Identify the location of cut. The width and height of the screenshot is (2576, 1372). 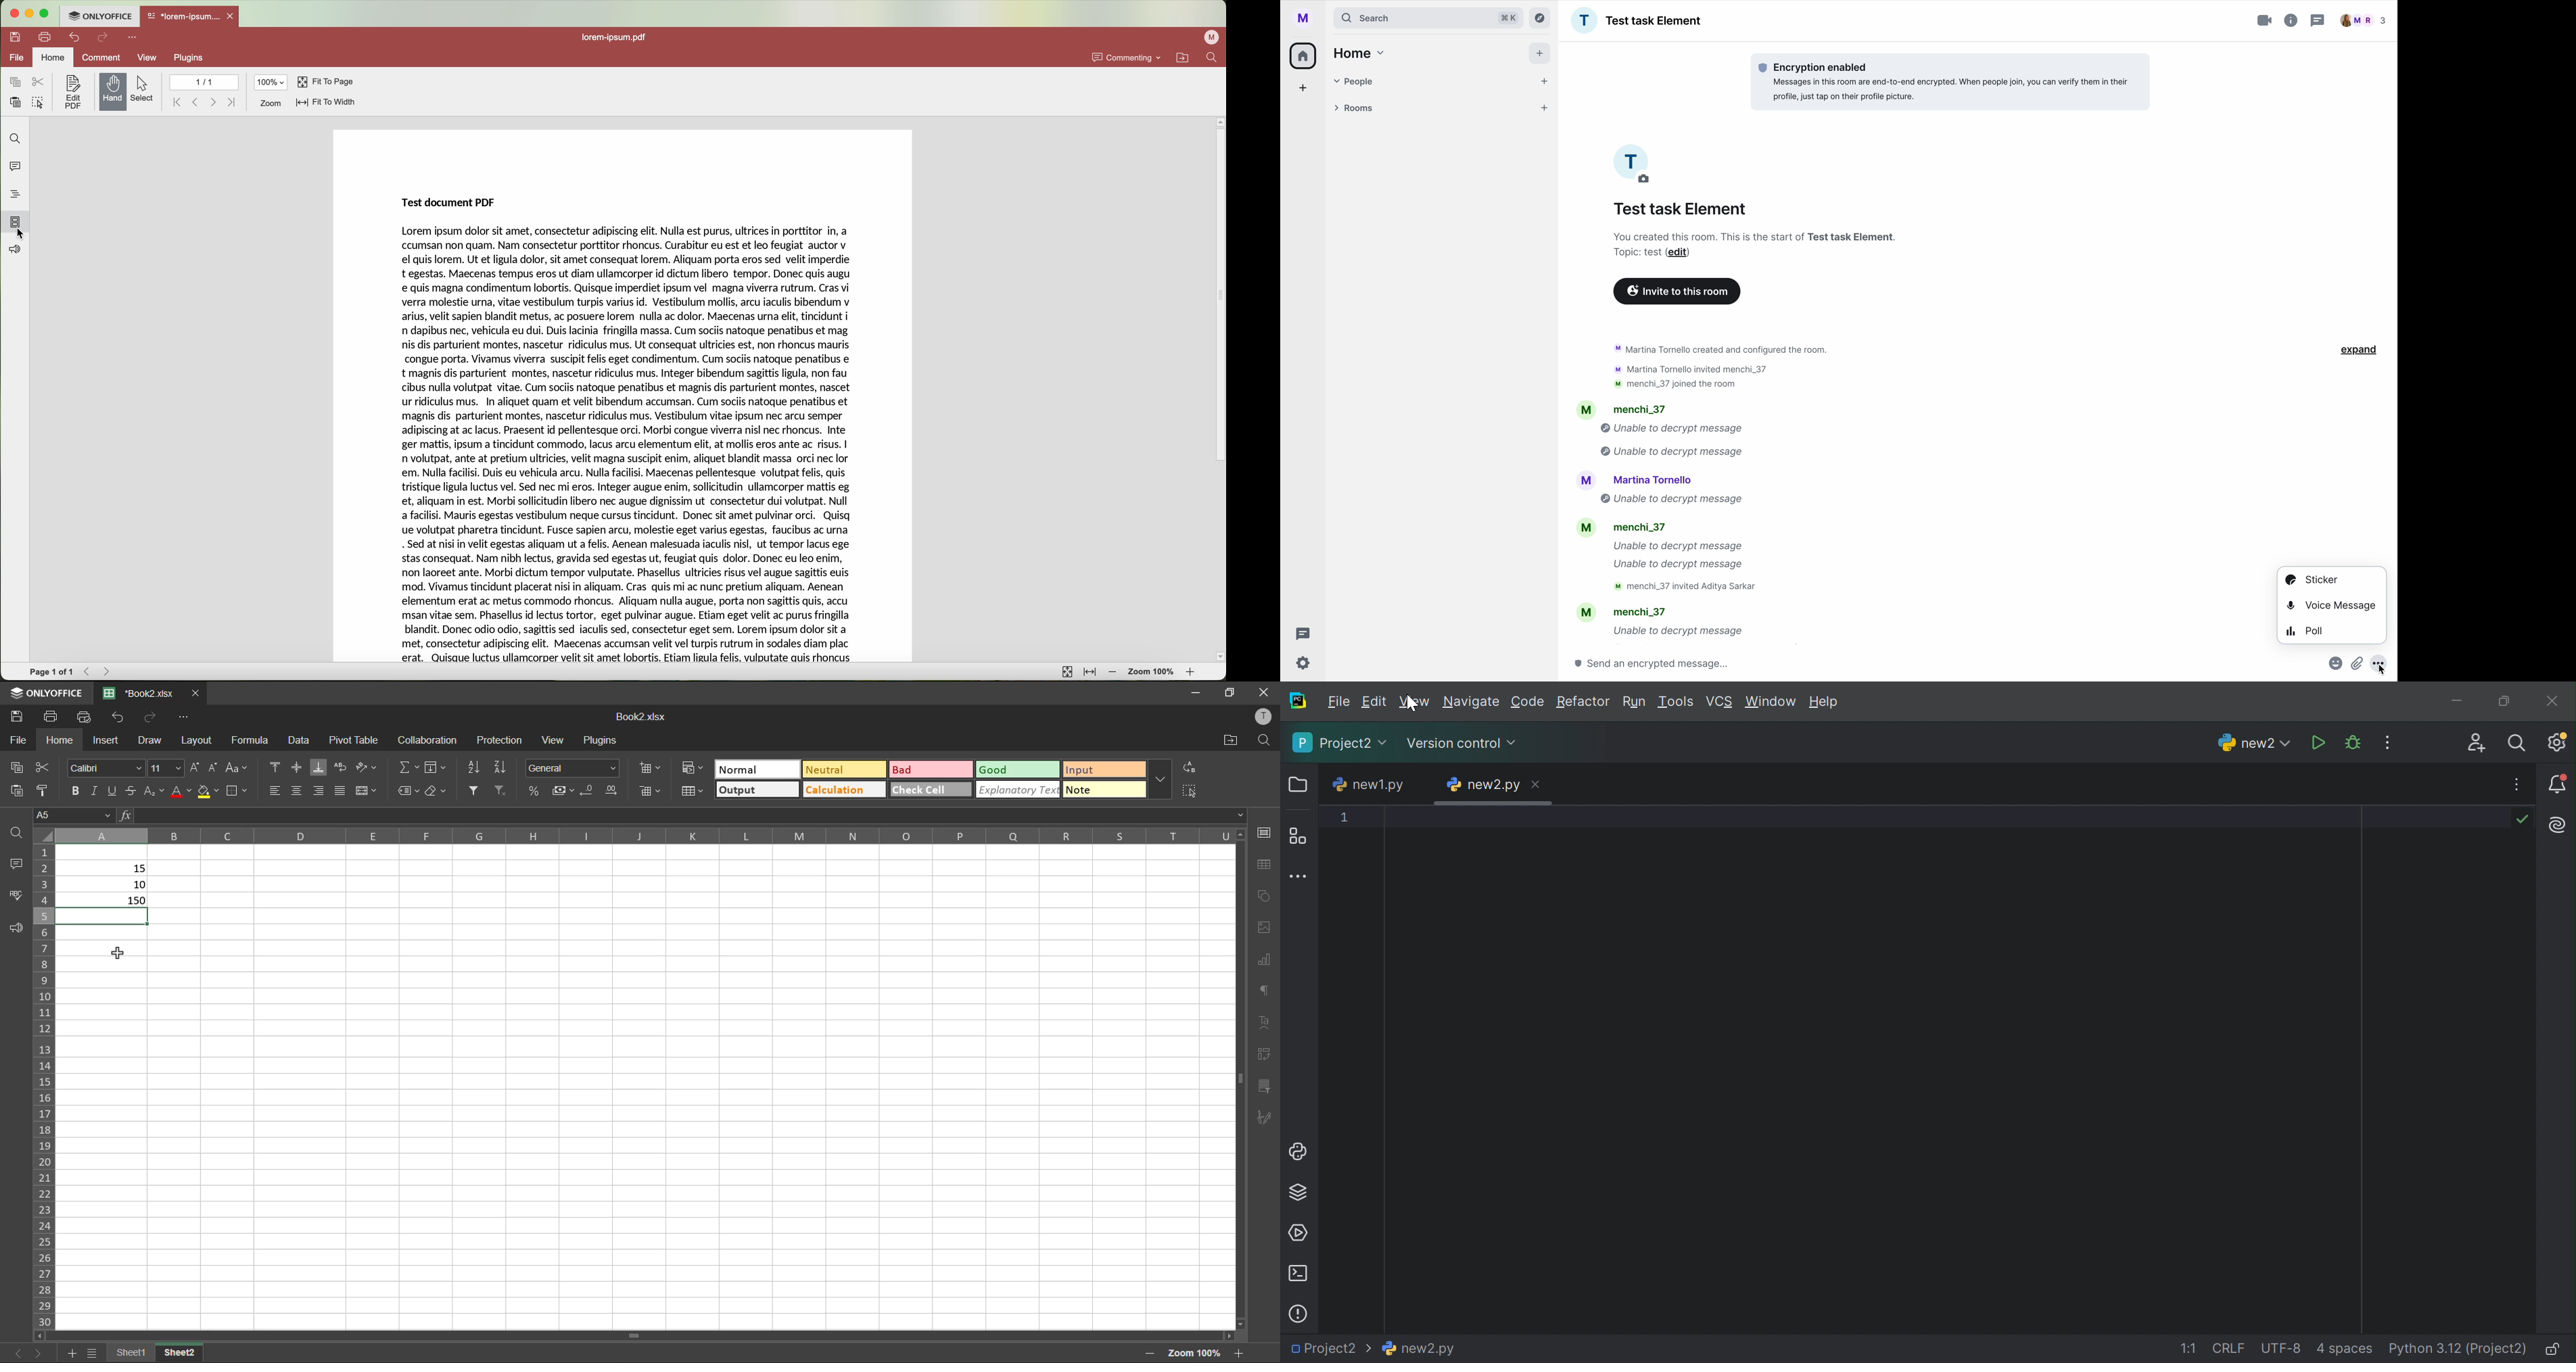
(39, 82).